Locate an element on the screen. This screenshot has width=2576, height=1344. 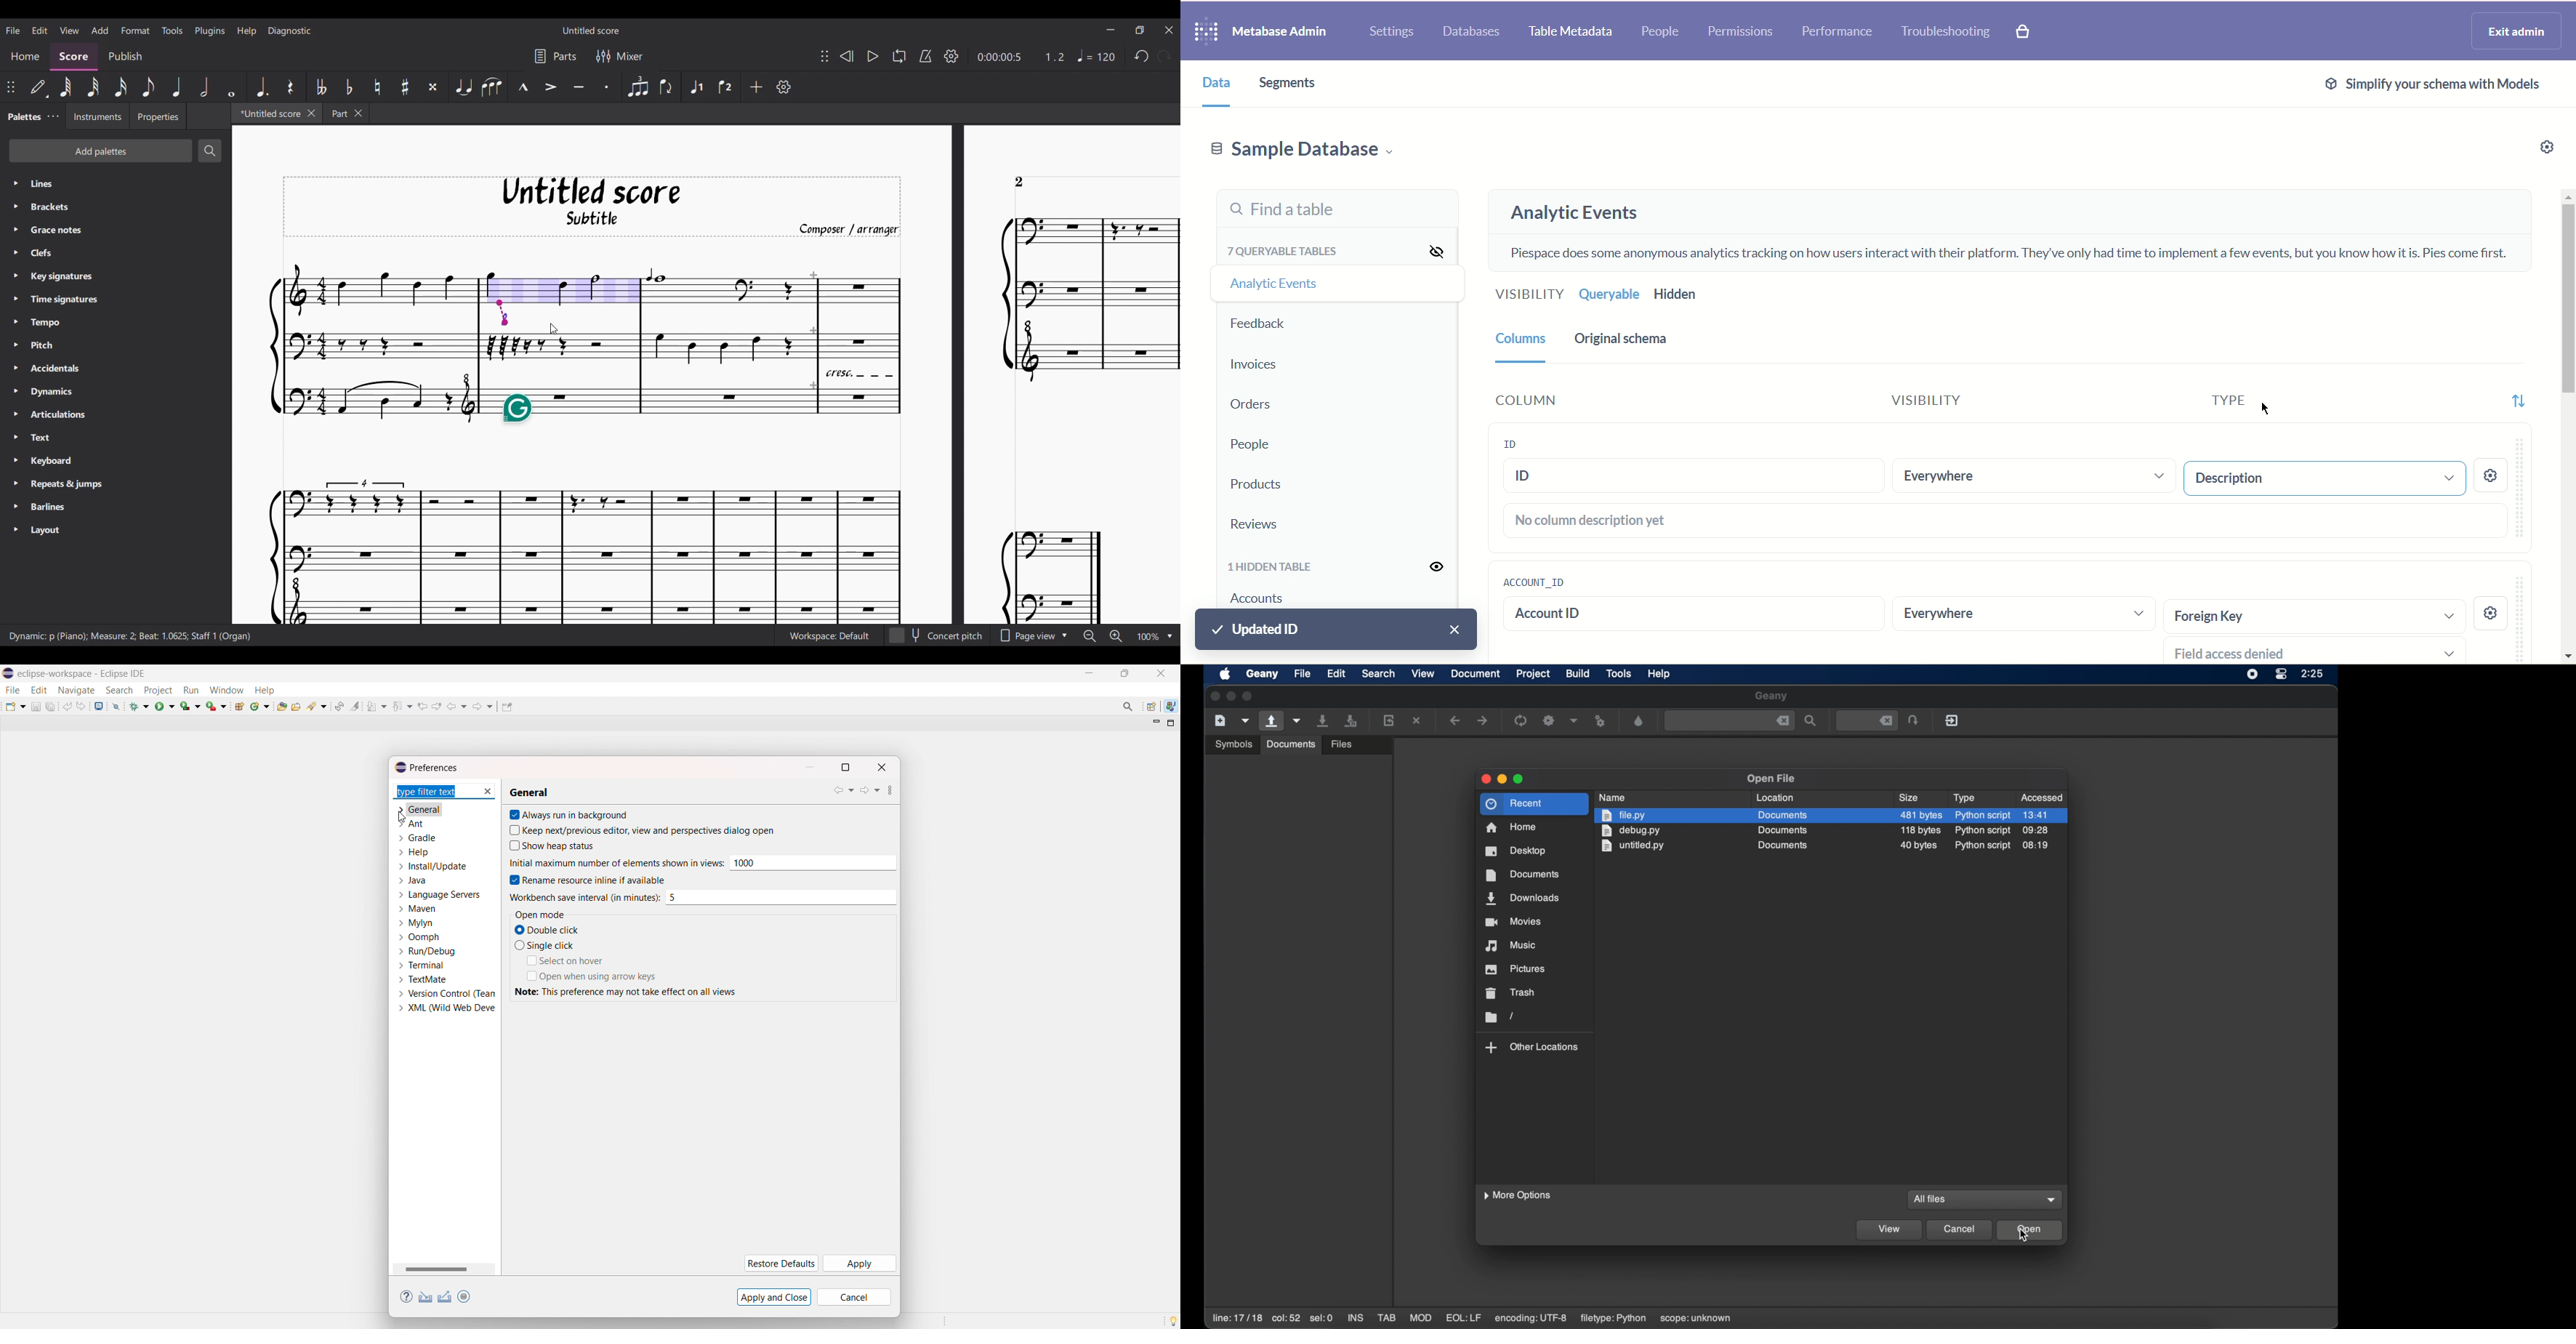
ant is located at coordinates (412, 824).